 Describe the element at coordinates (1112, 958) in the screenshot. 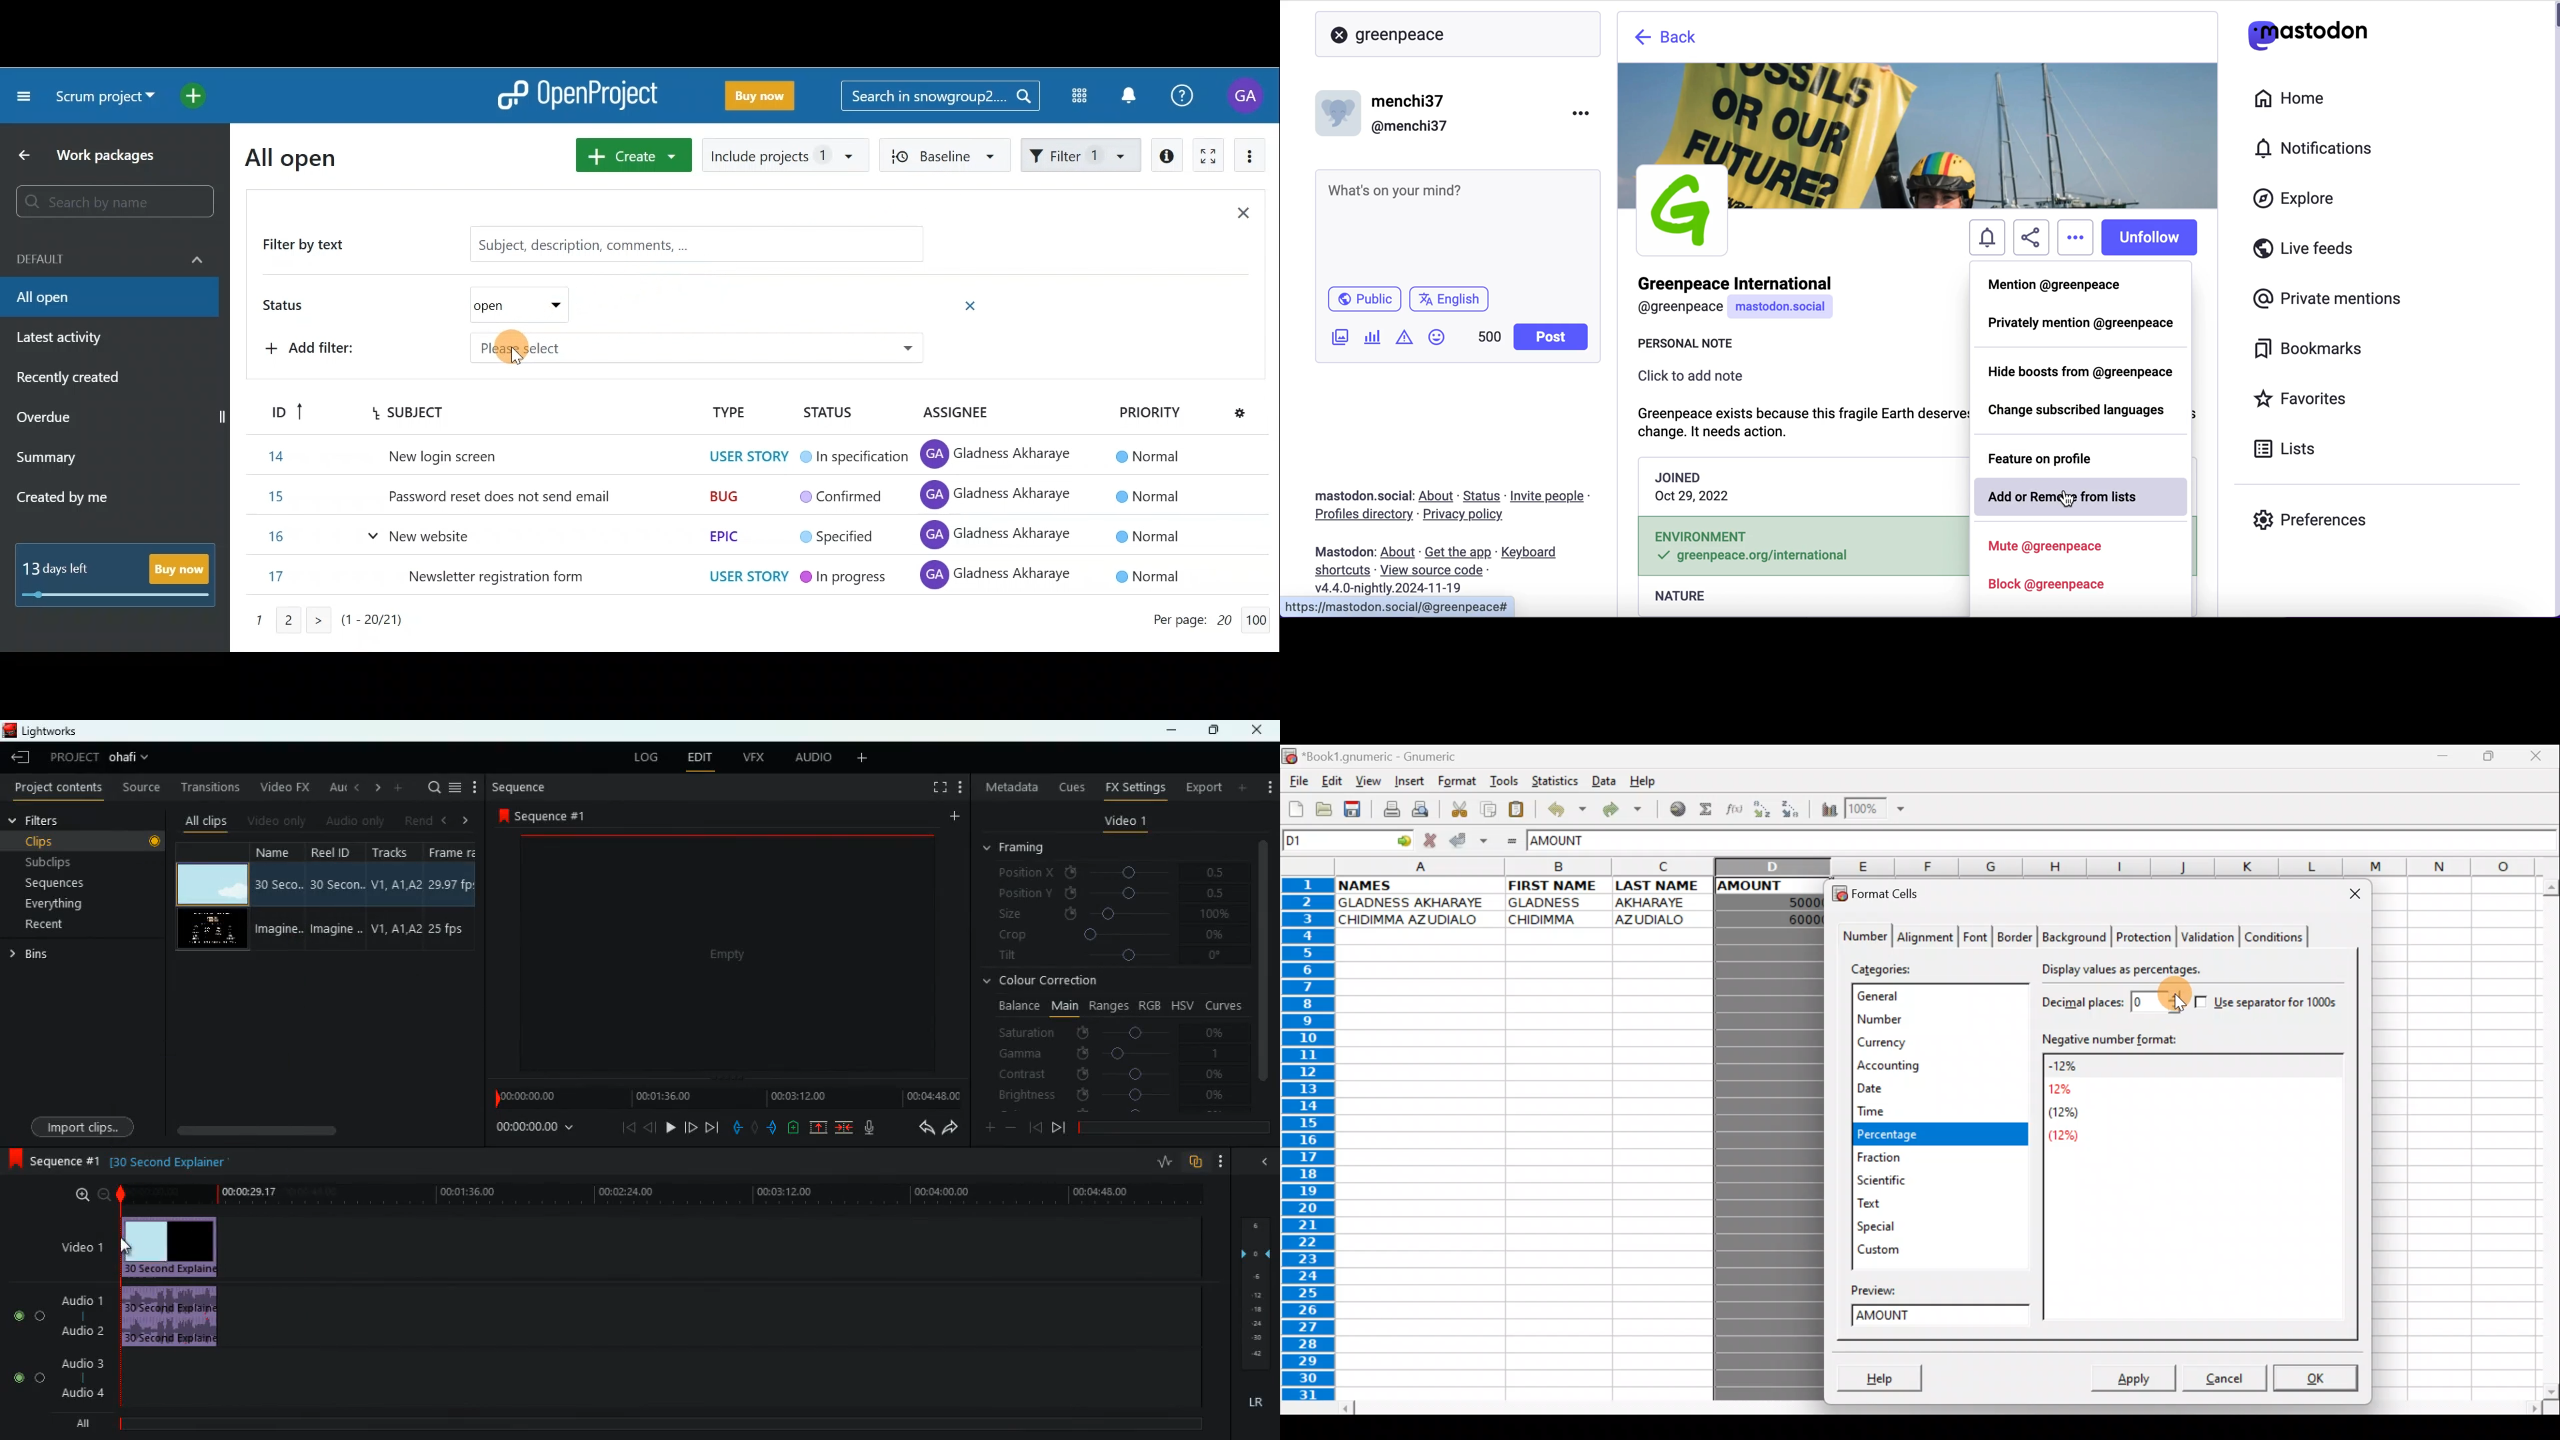

I see `tilt` at that location.